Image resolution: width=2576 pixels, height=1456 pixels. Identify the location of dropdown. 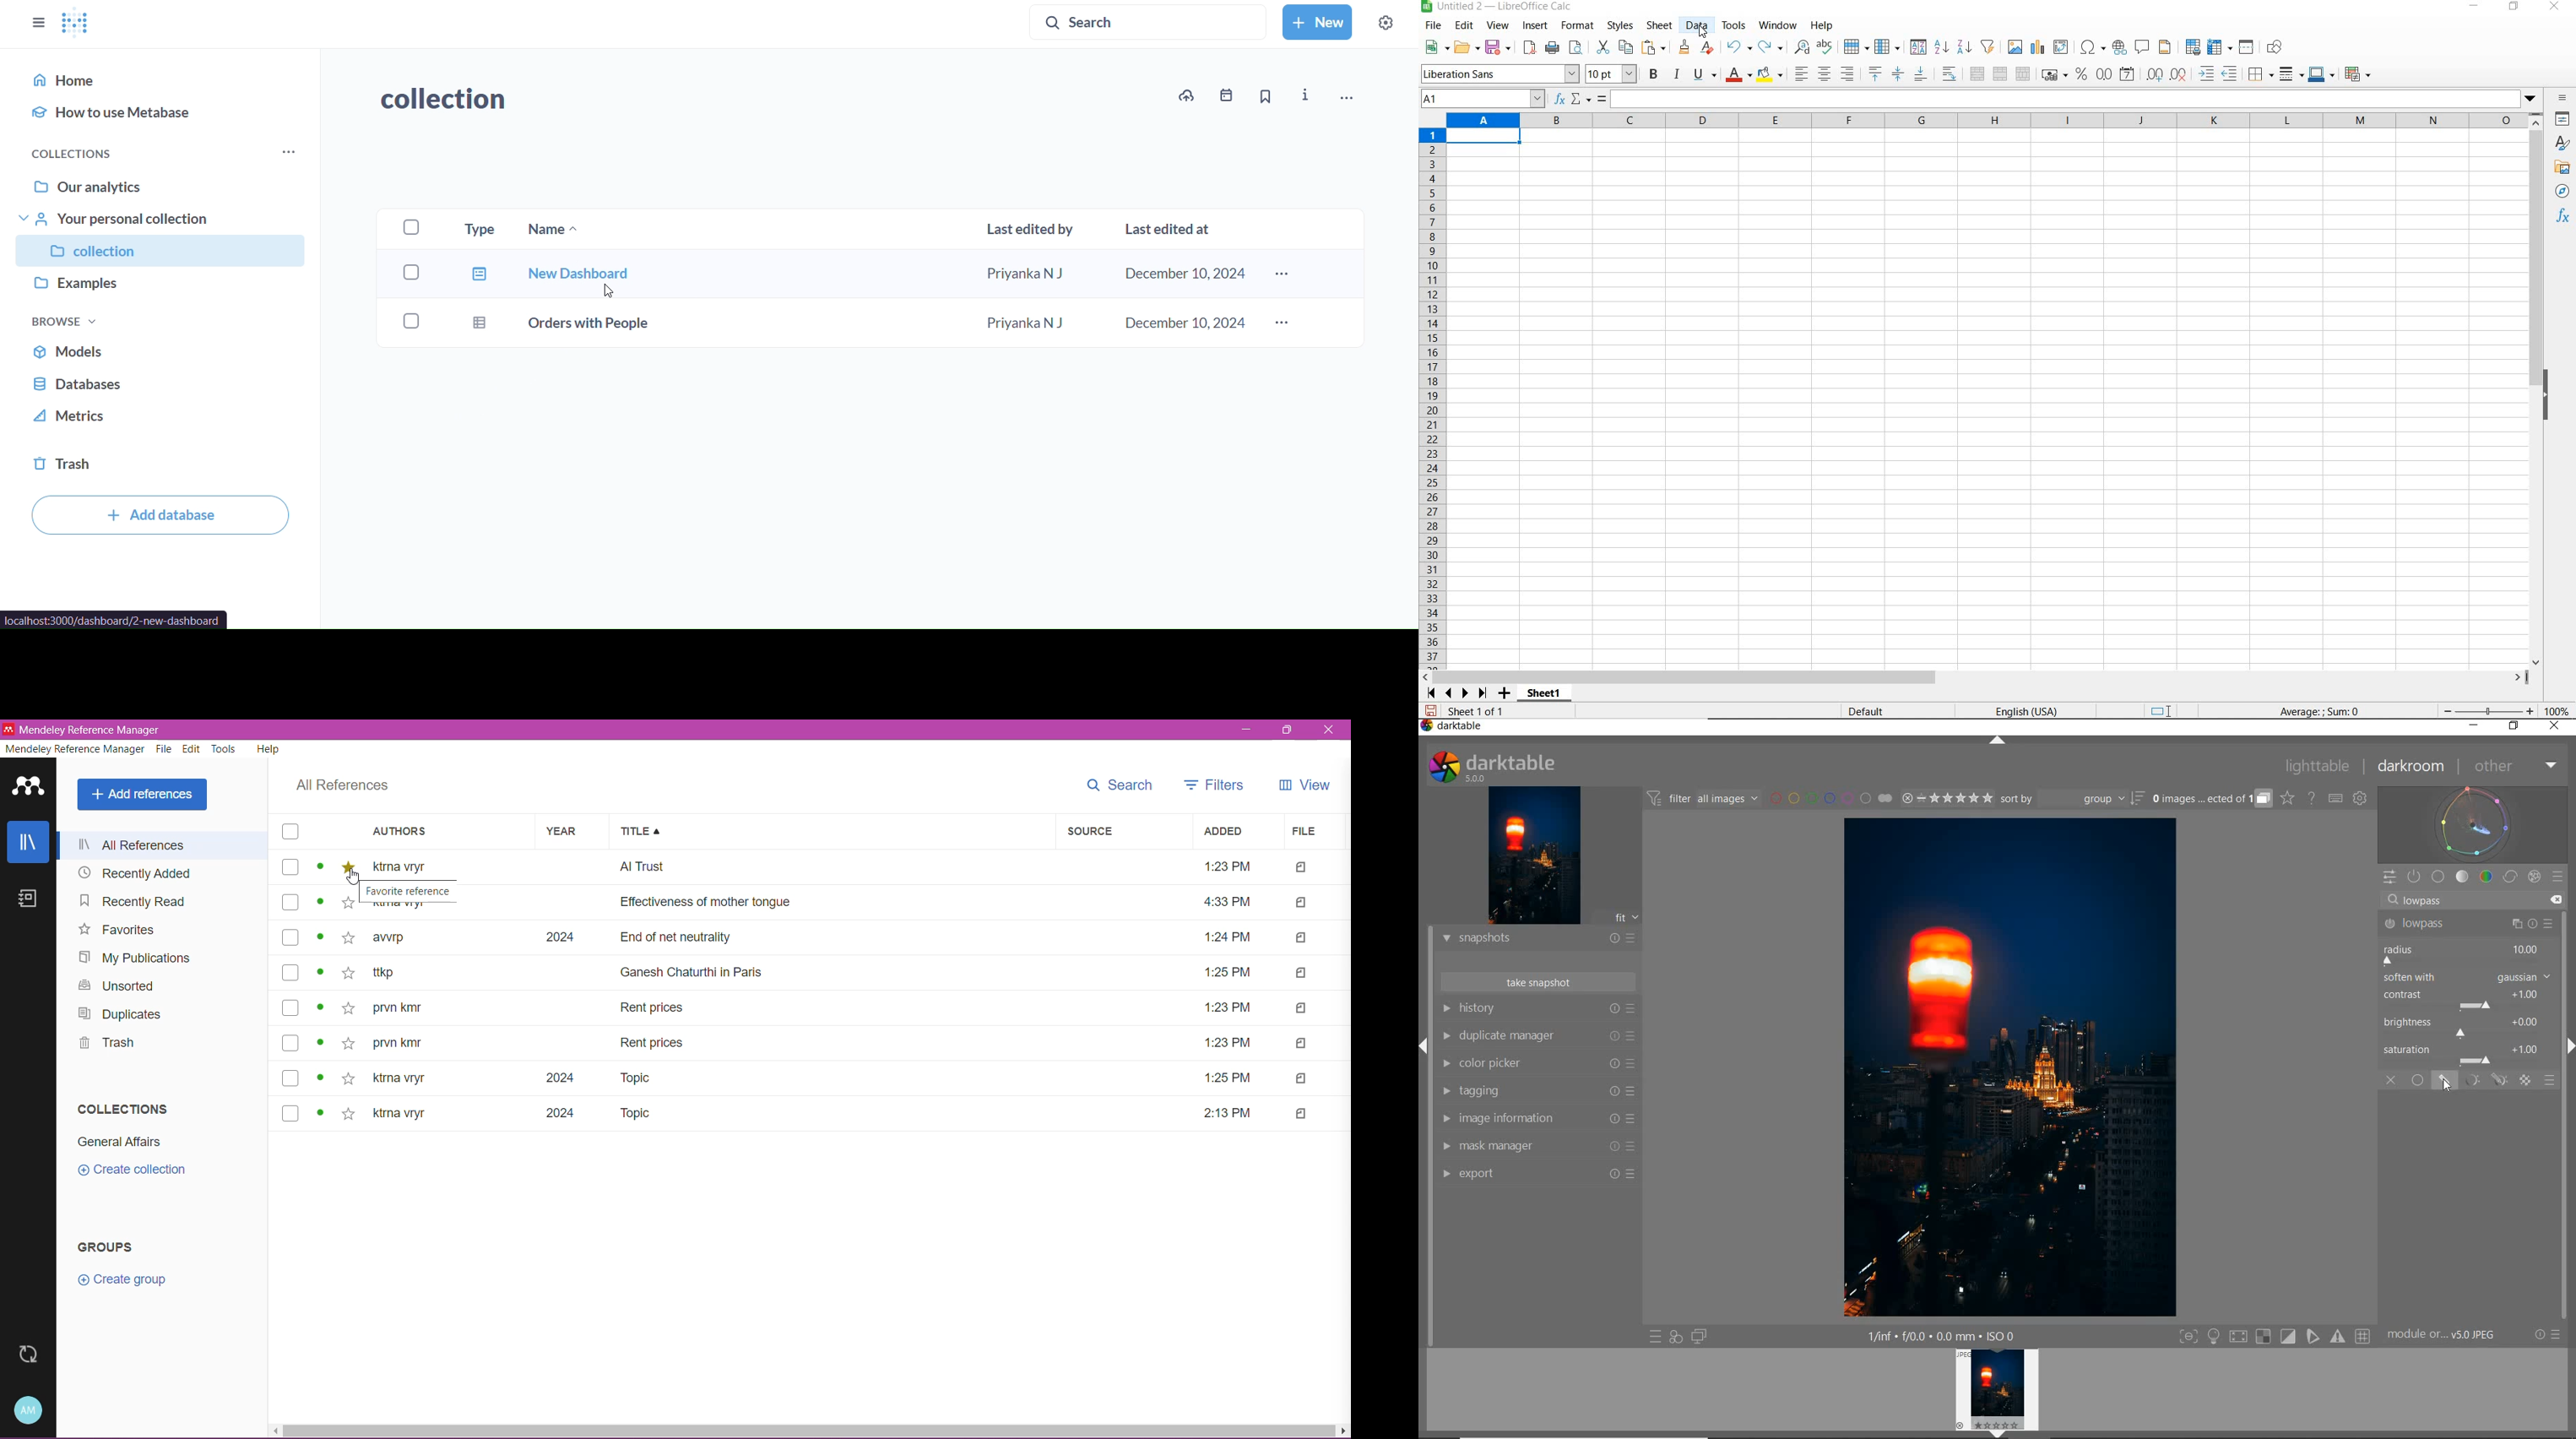
(2531, 100).